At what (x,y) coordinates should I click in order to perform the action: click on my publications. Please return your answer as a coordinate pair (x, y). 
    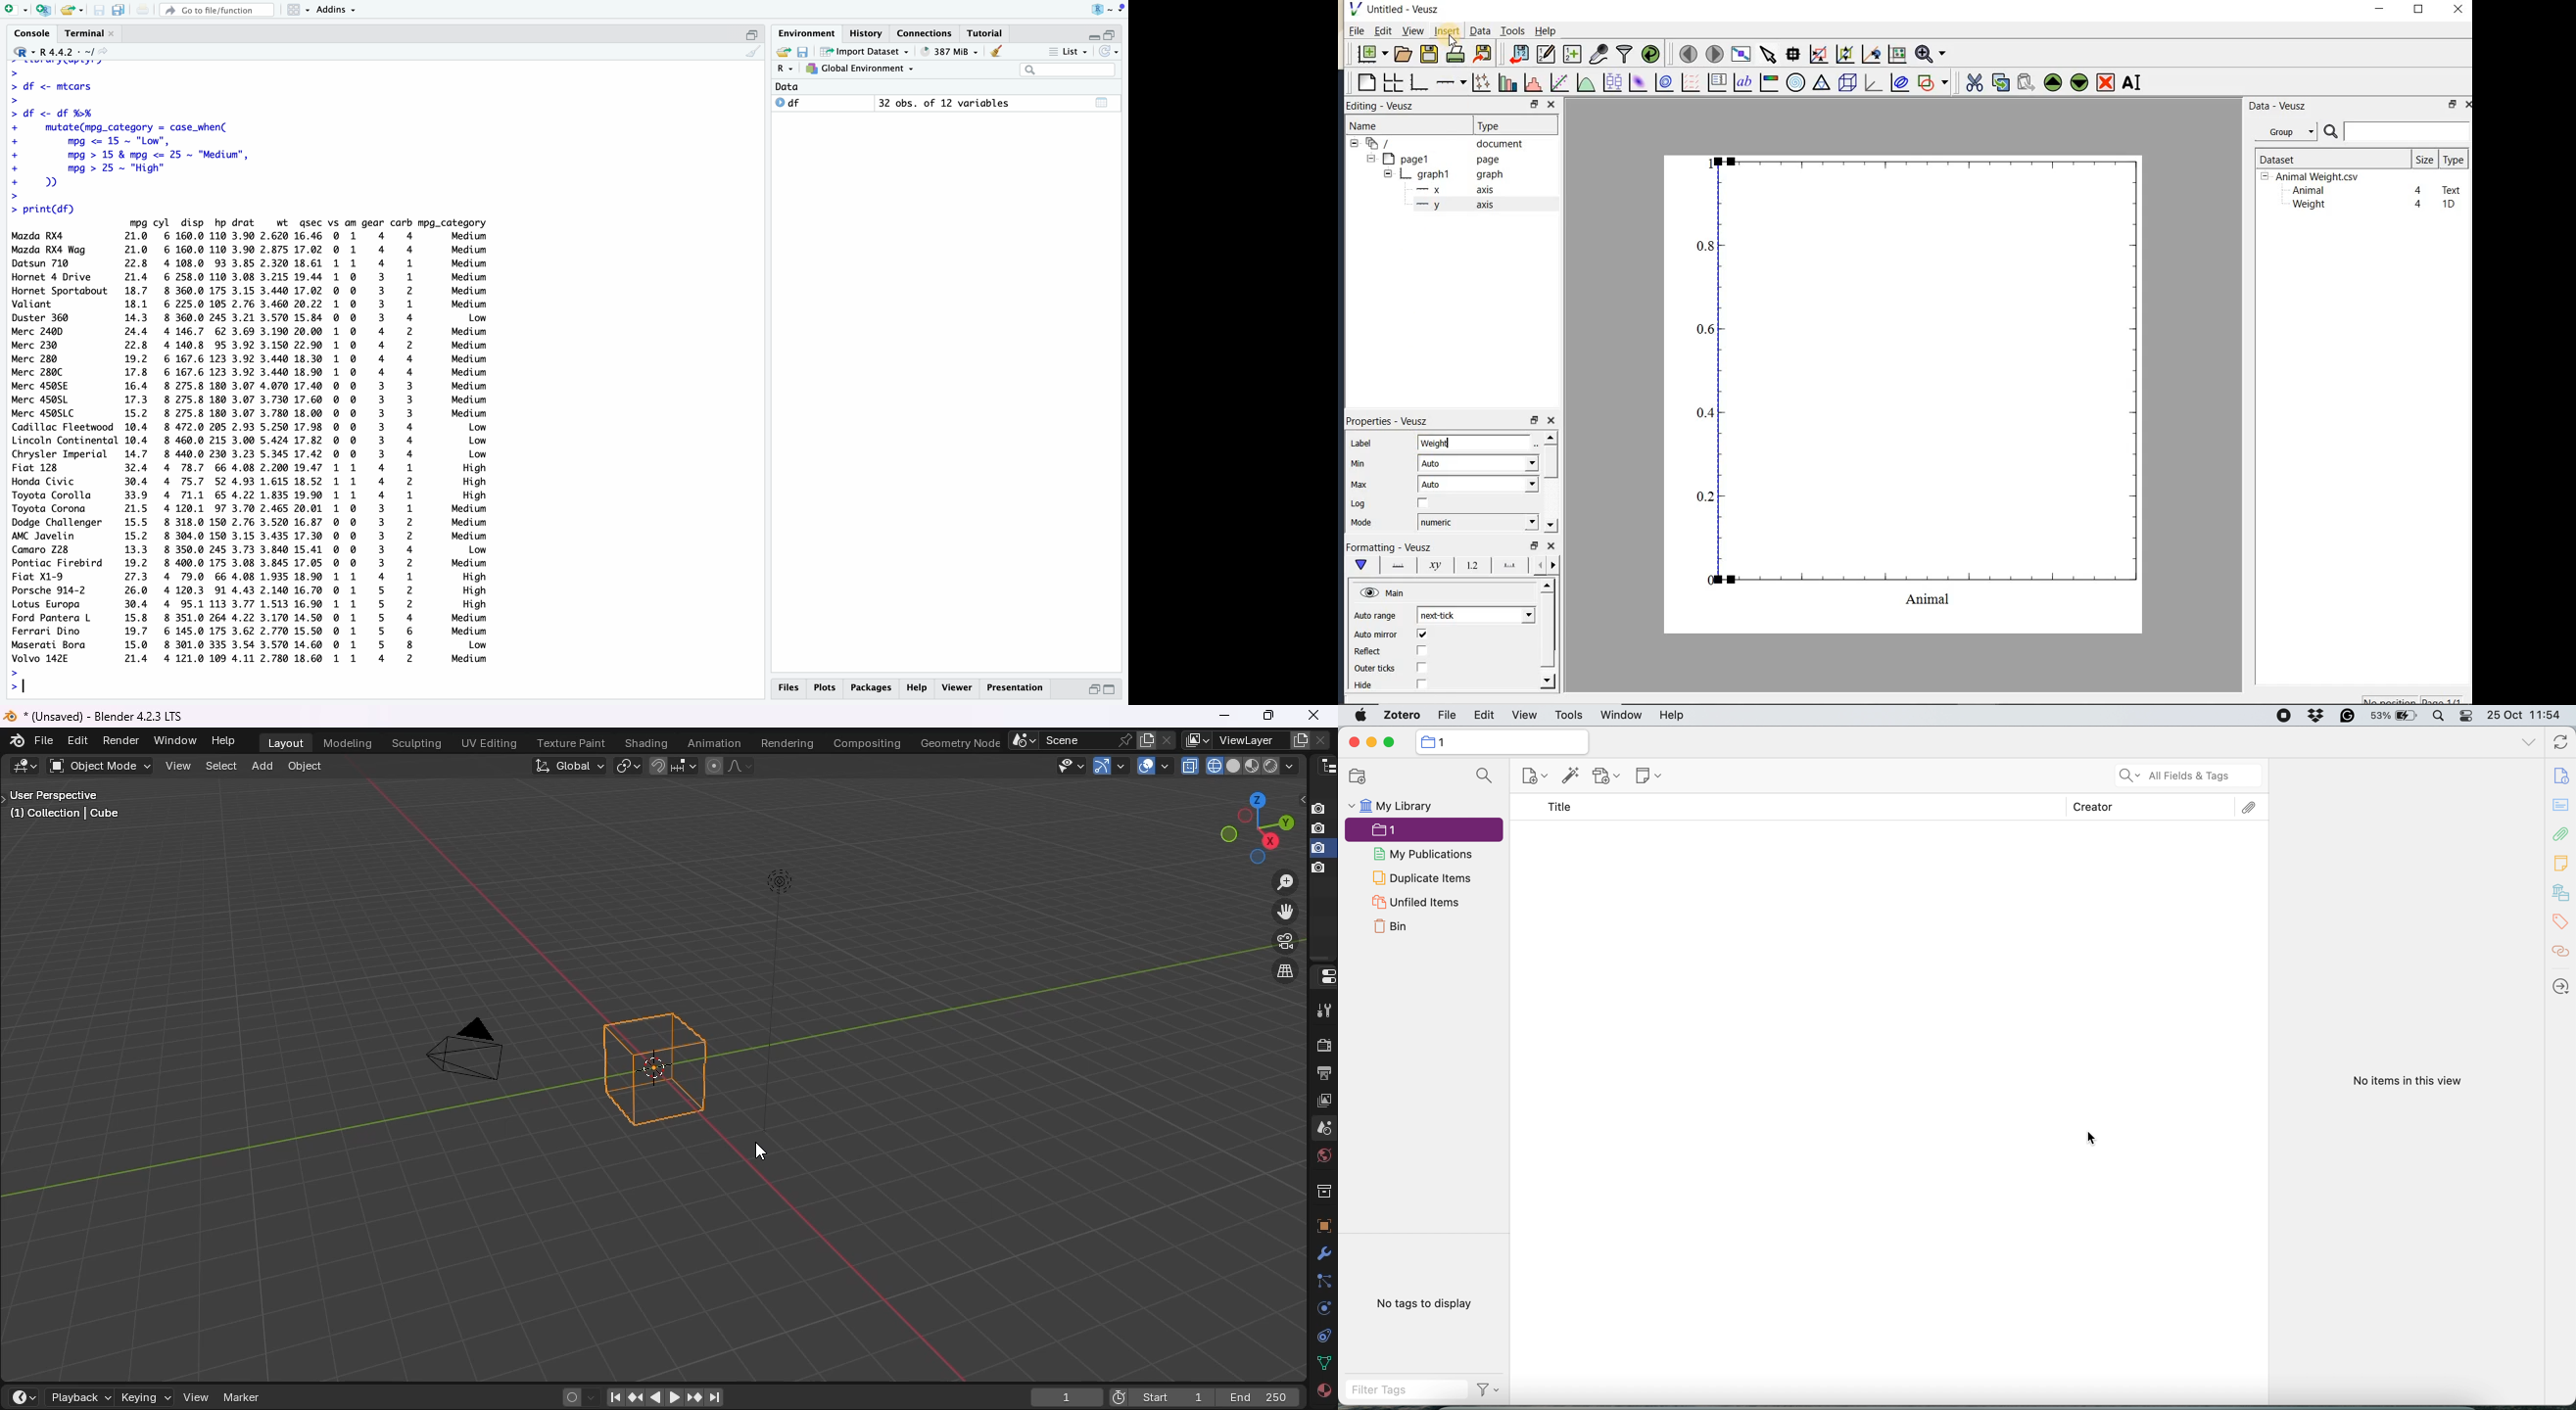
    Looking at the image, I should click on (1429, 852).